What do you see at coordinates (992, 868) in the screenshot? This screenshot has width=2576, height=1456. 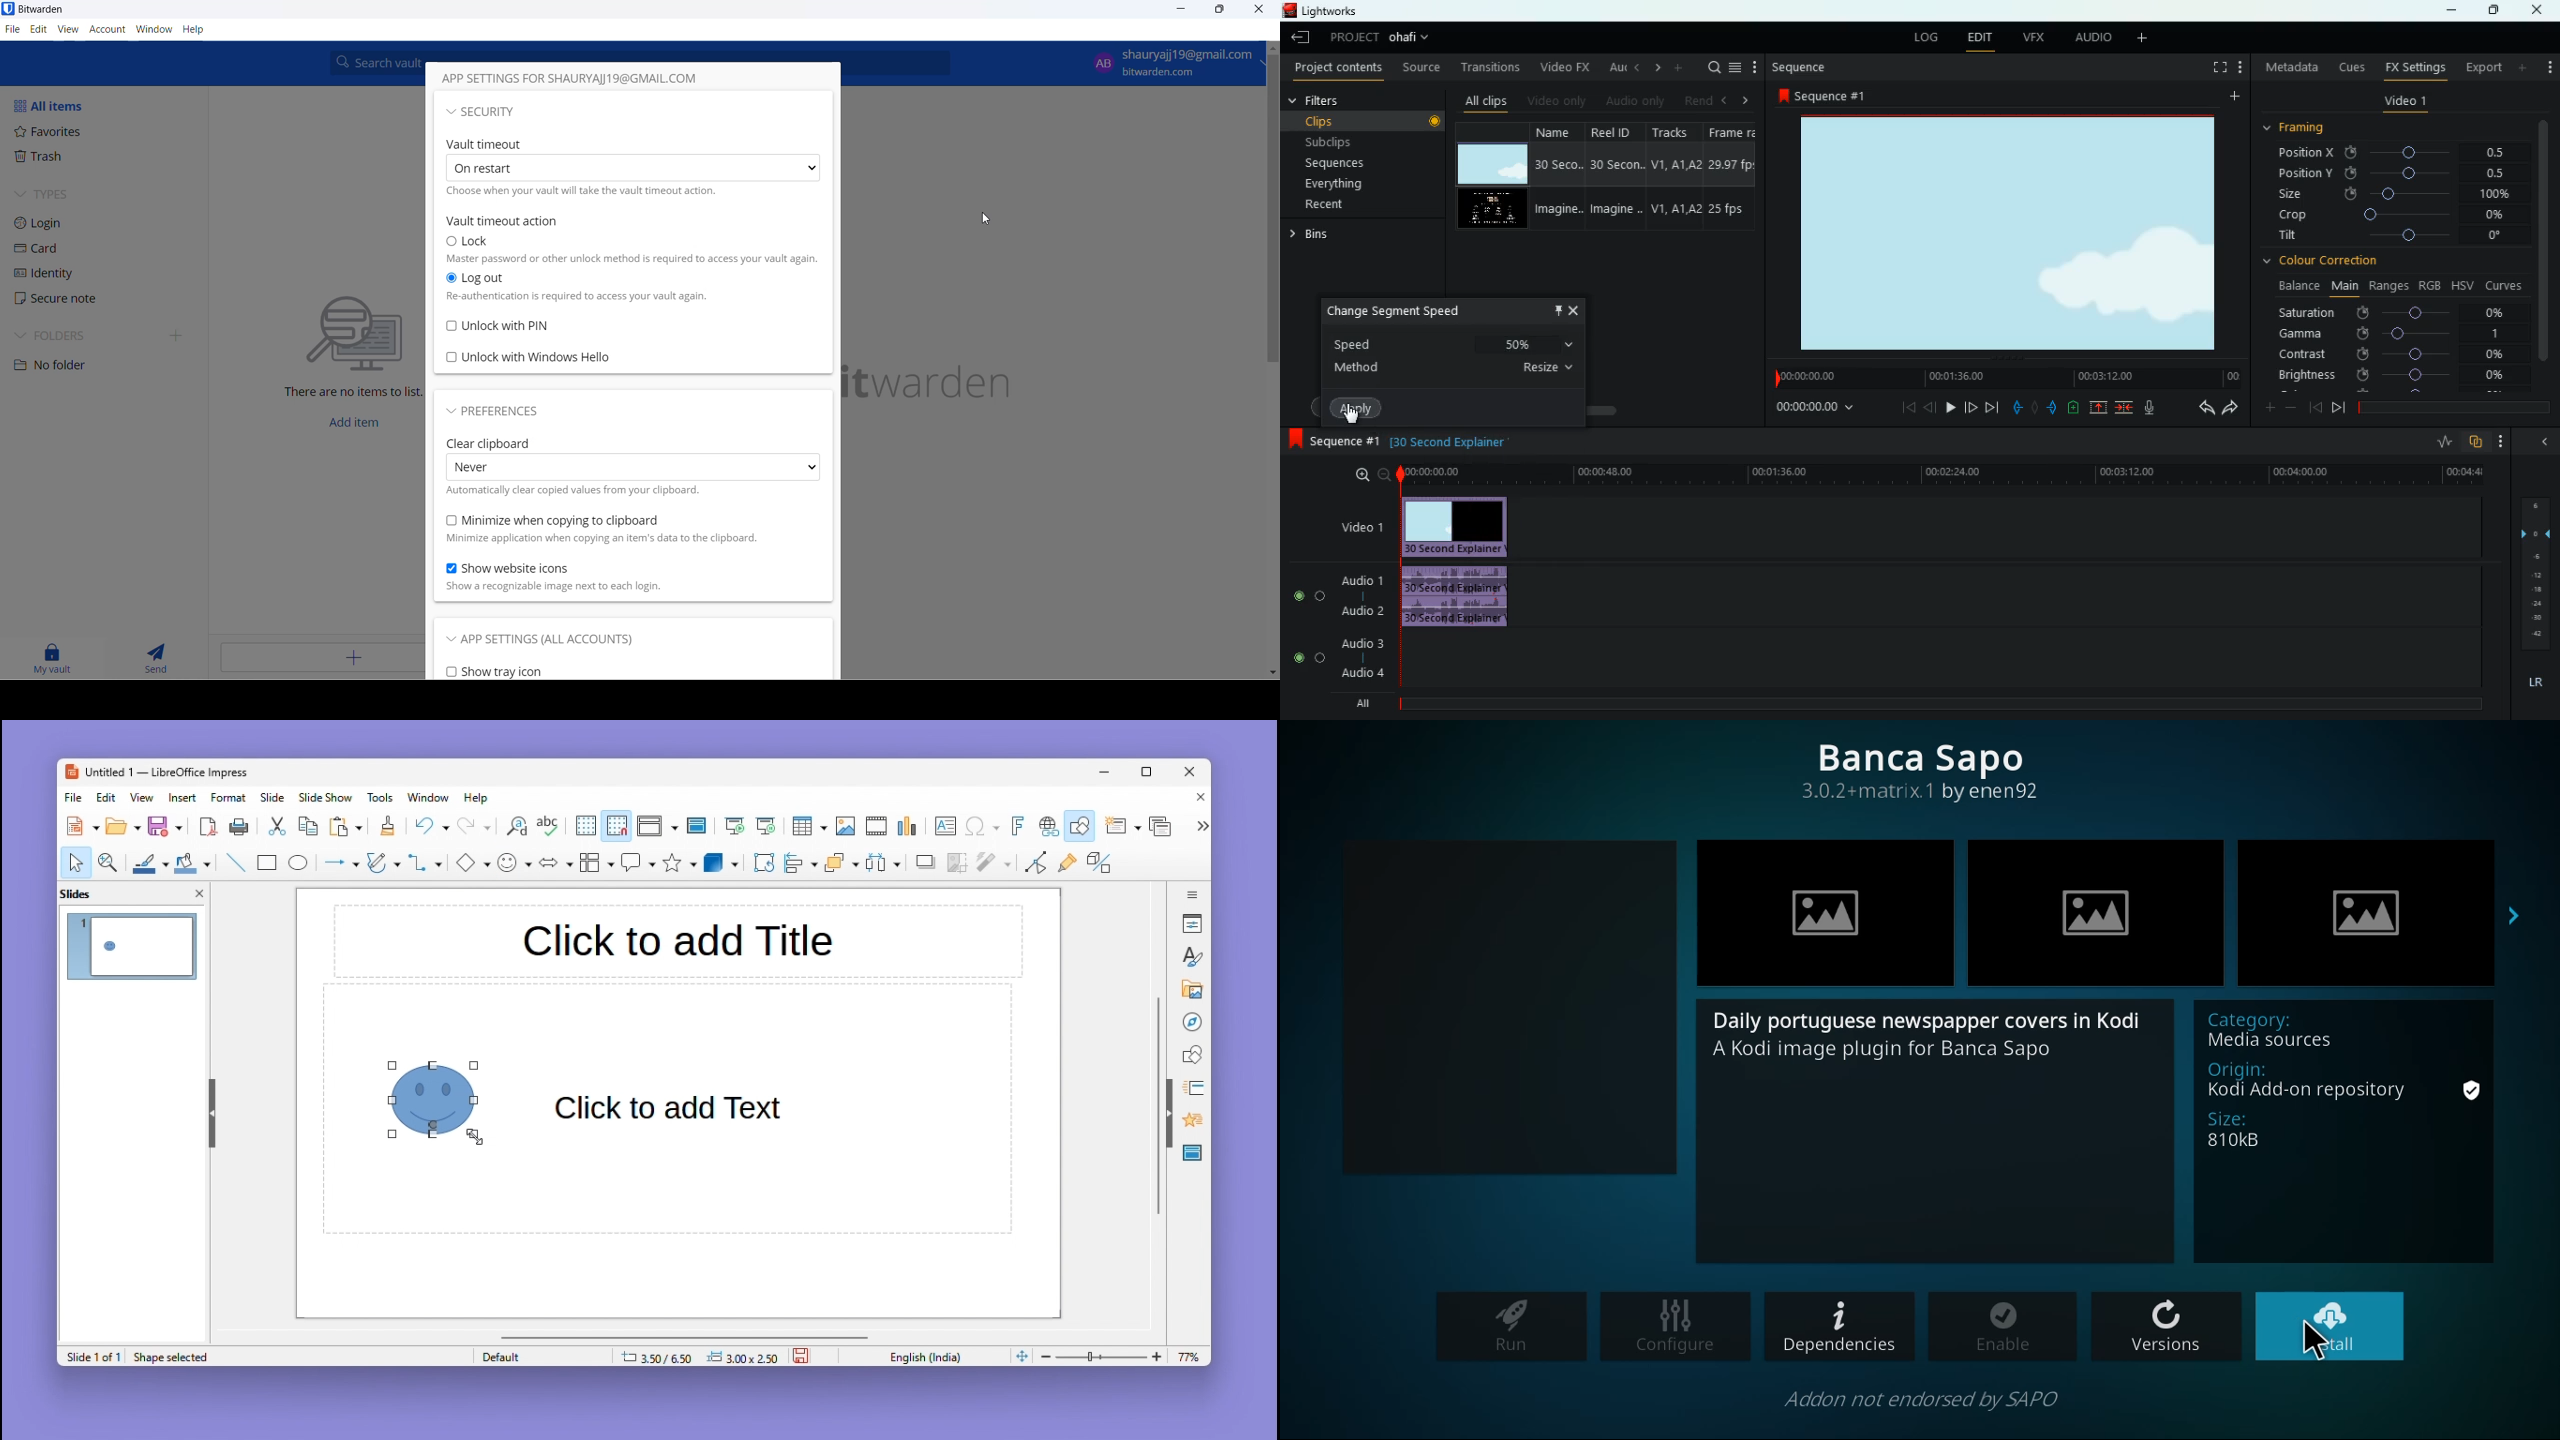 I see `Filter` at bounding box center [992, 868].